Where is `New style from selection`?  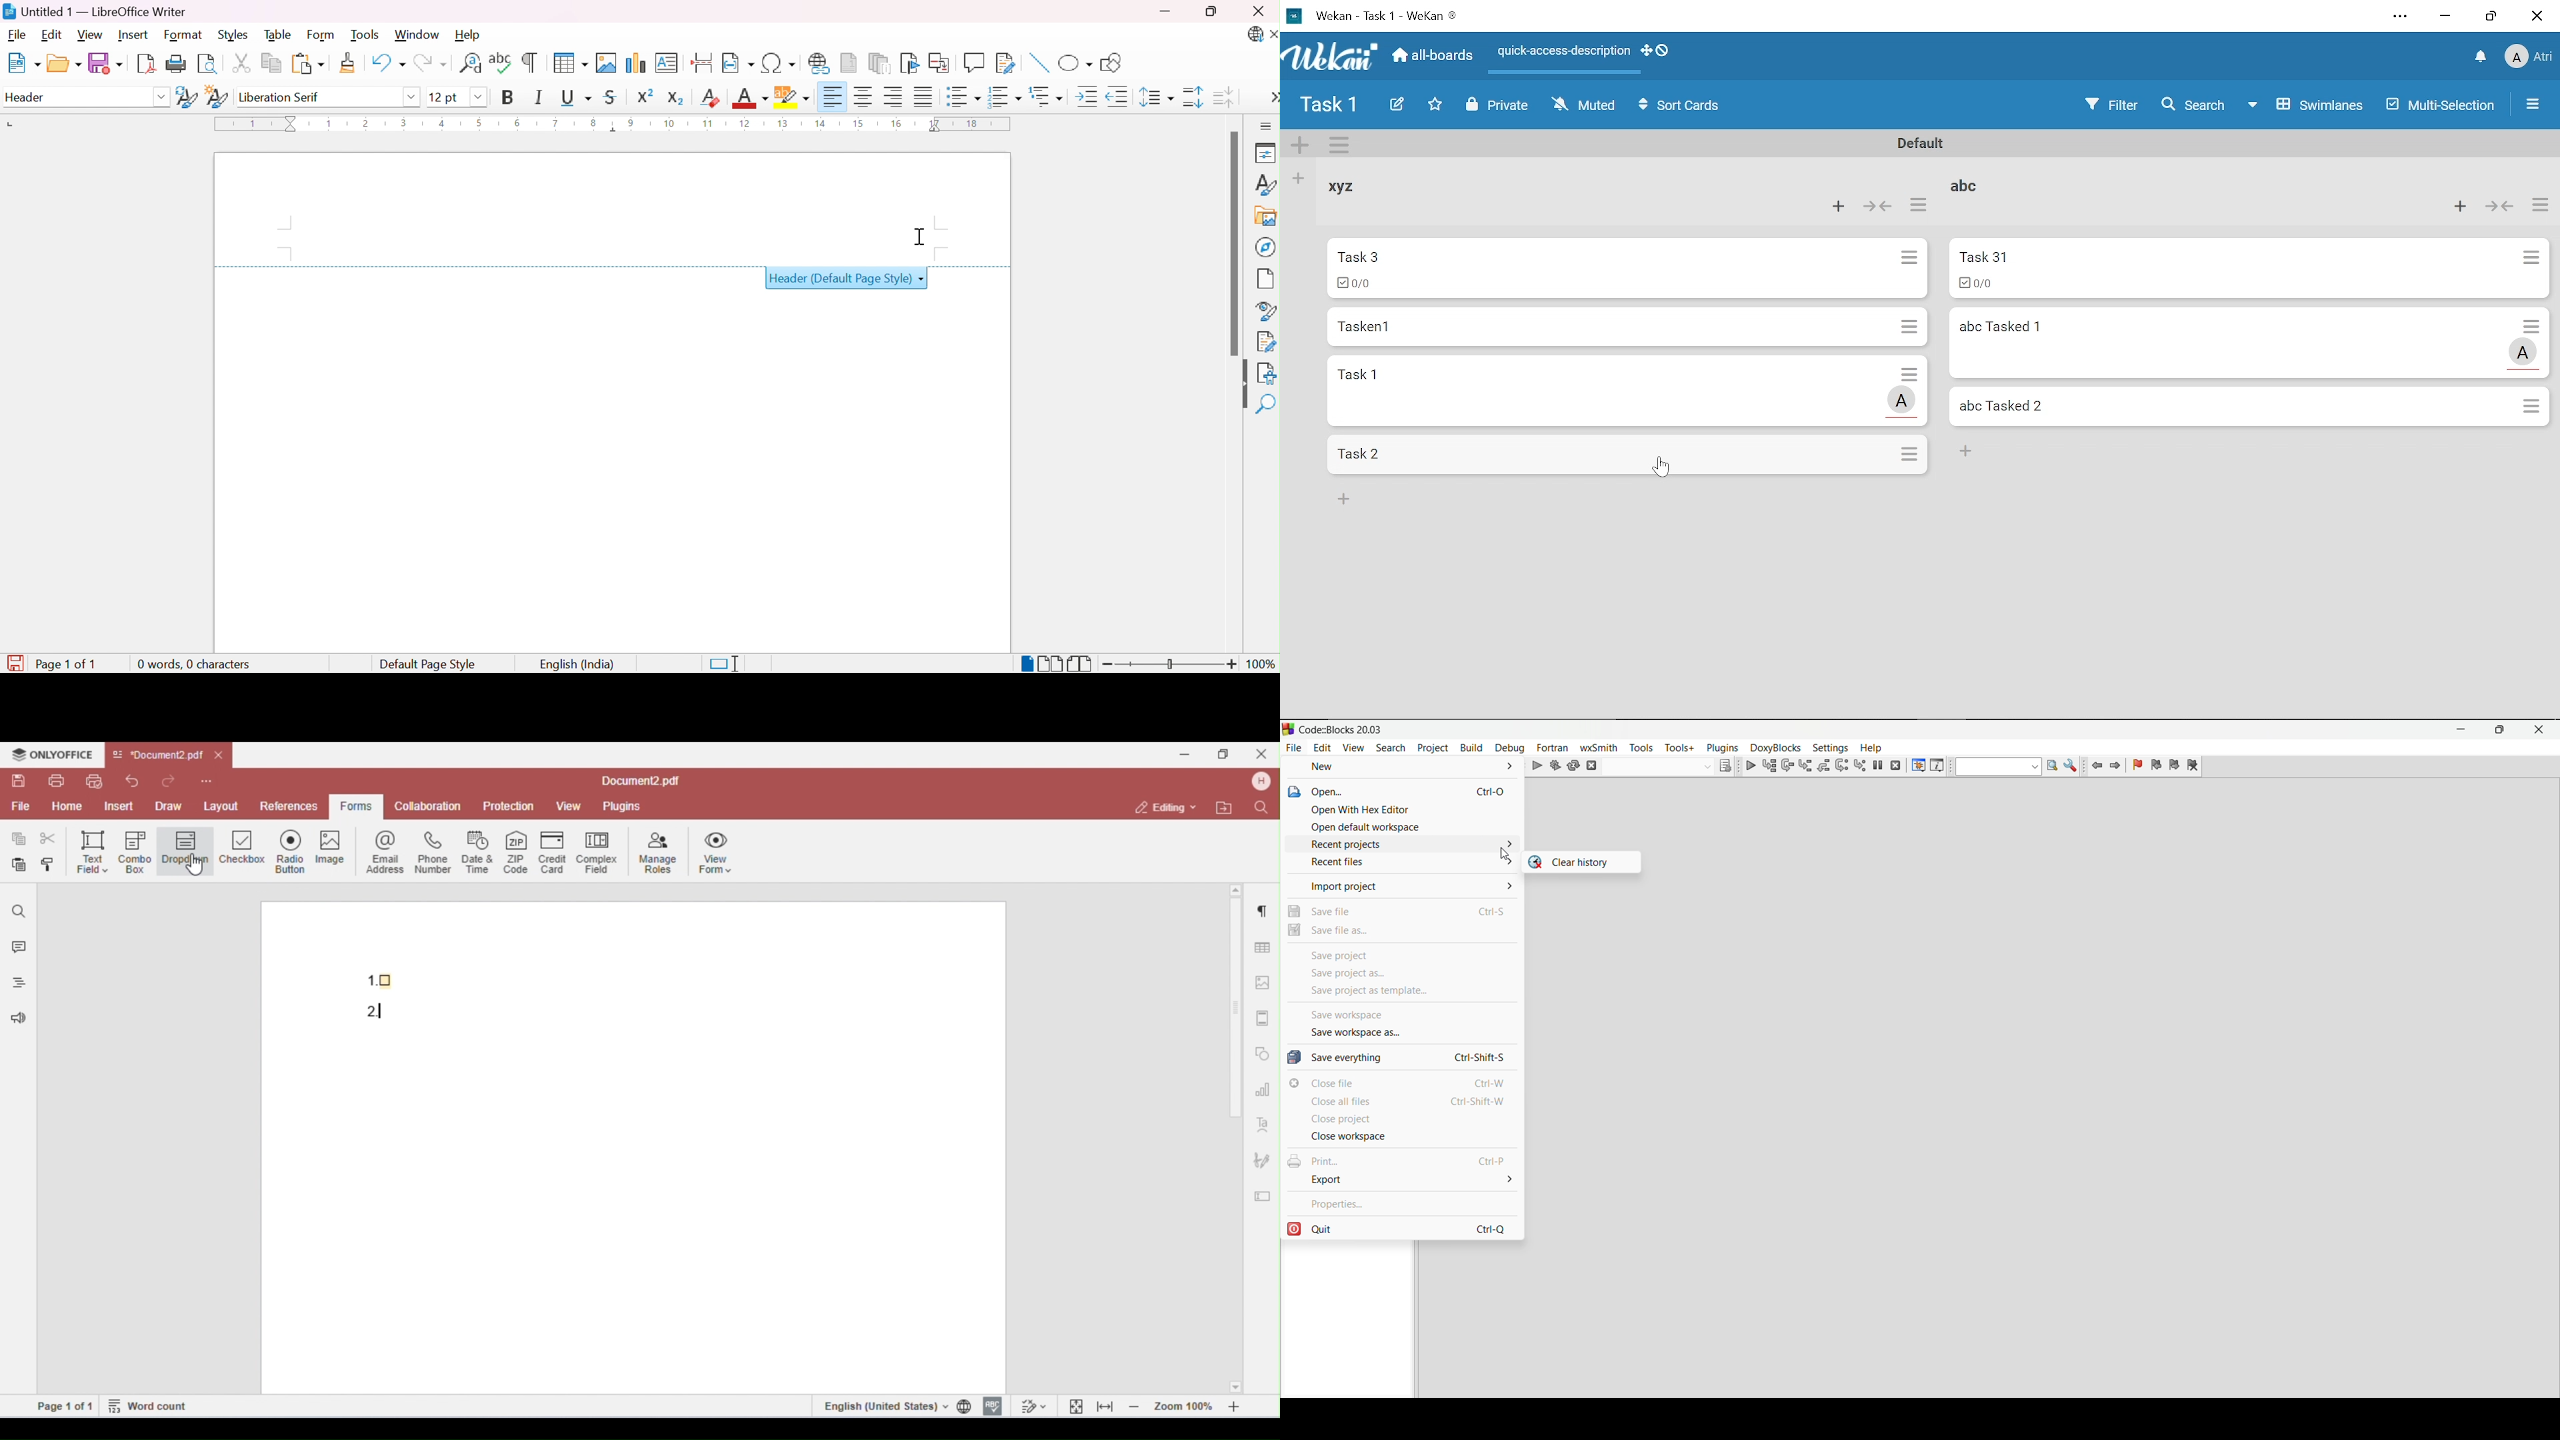
New style from selection is located at coordinates (218, 98).